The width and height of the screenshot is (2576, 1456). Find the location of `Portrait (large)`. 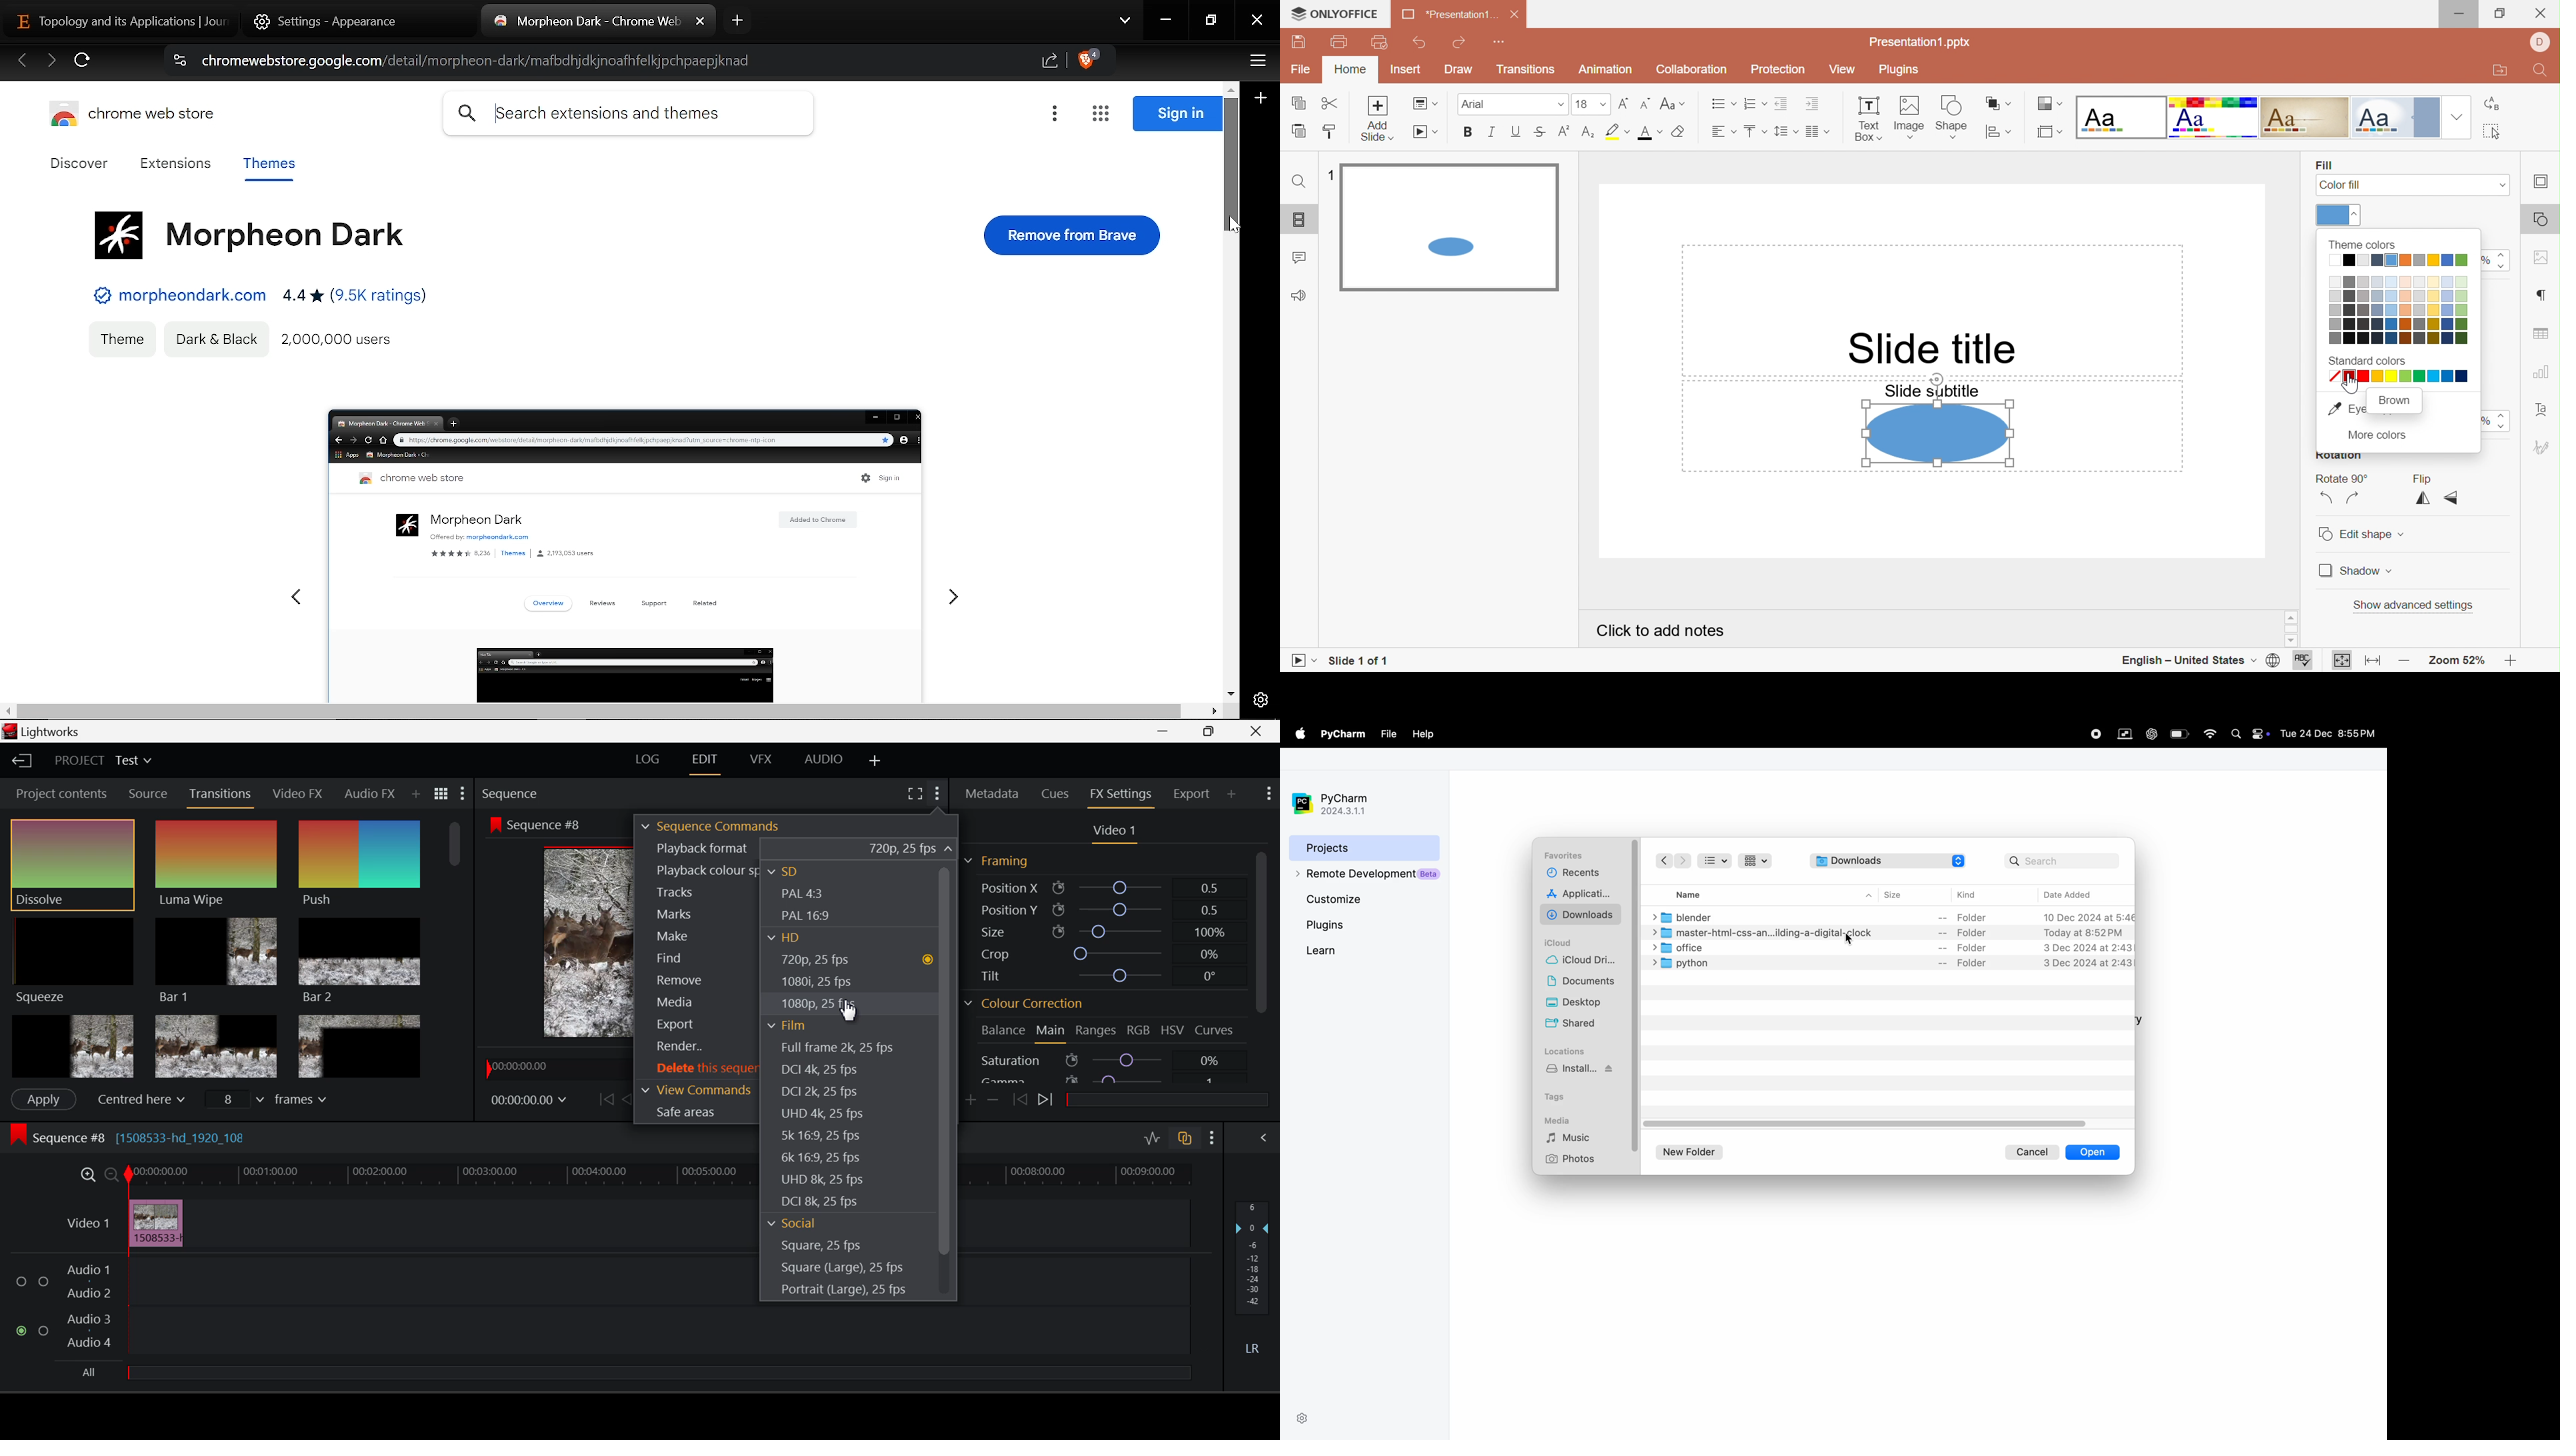

Portrait (large) is located at coordinates (841, 1291).